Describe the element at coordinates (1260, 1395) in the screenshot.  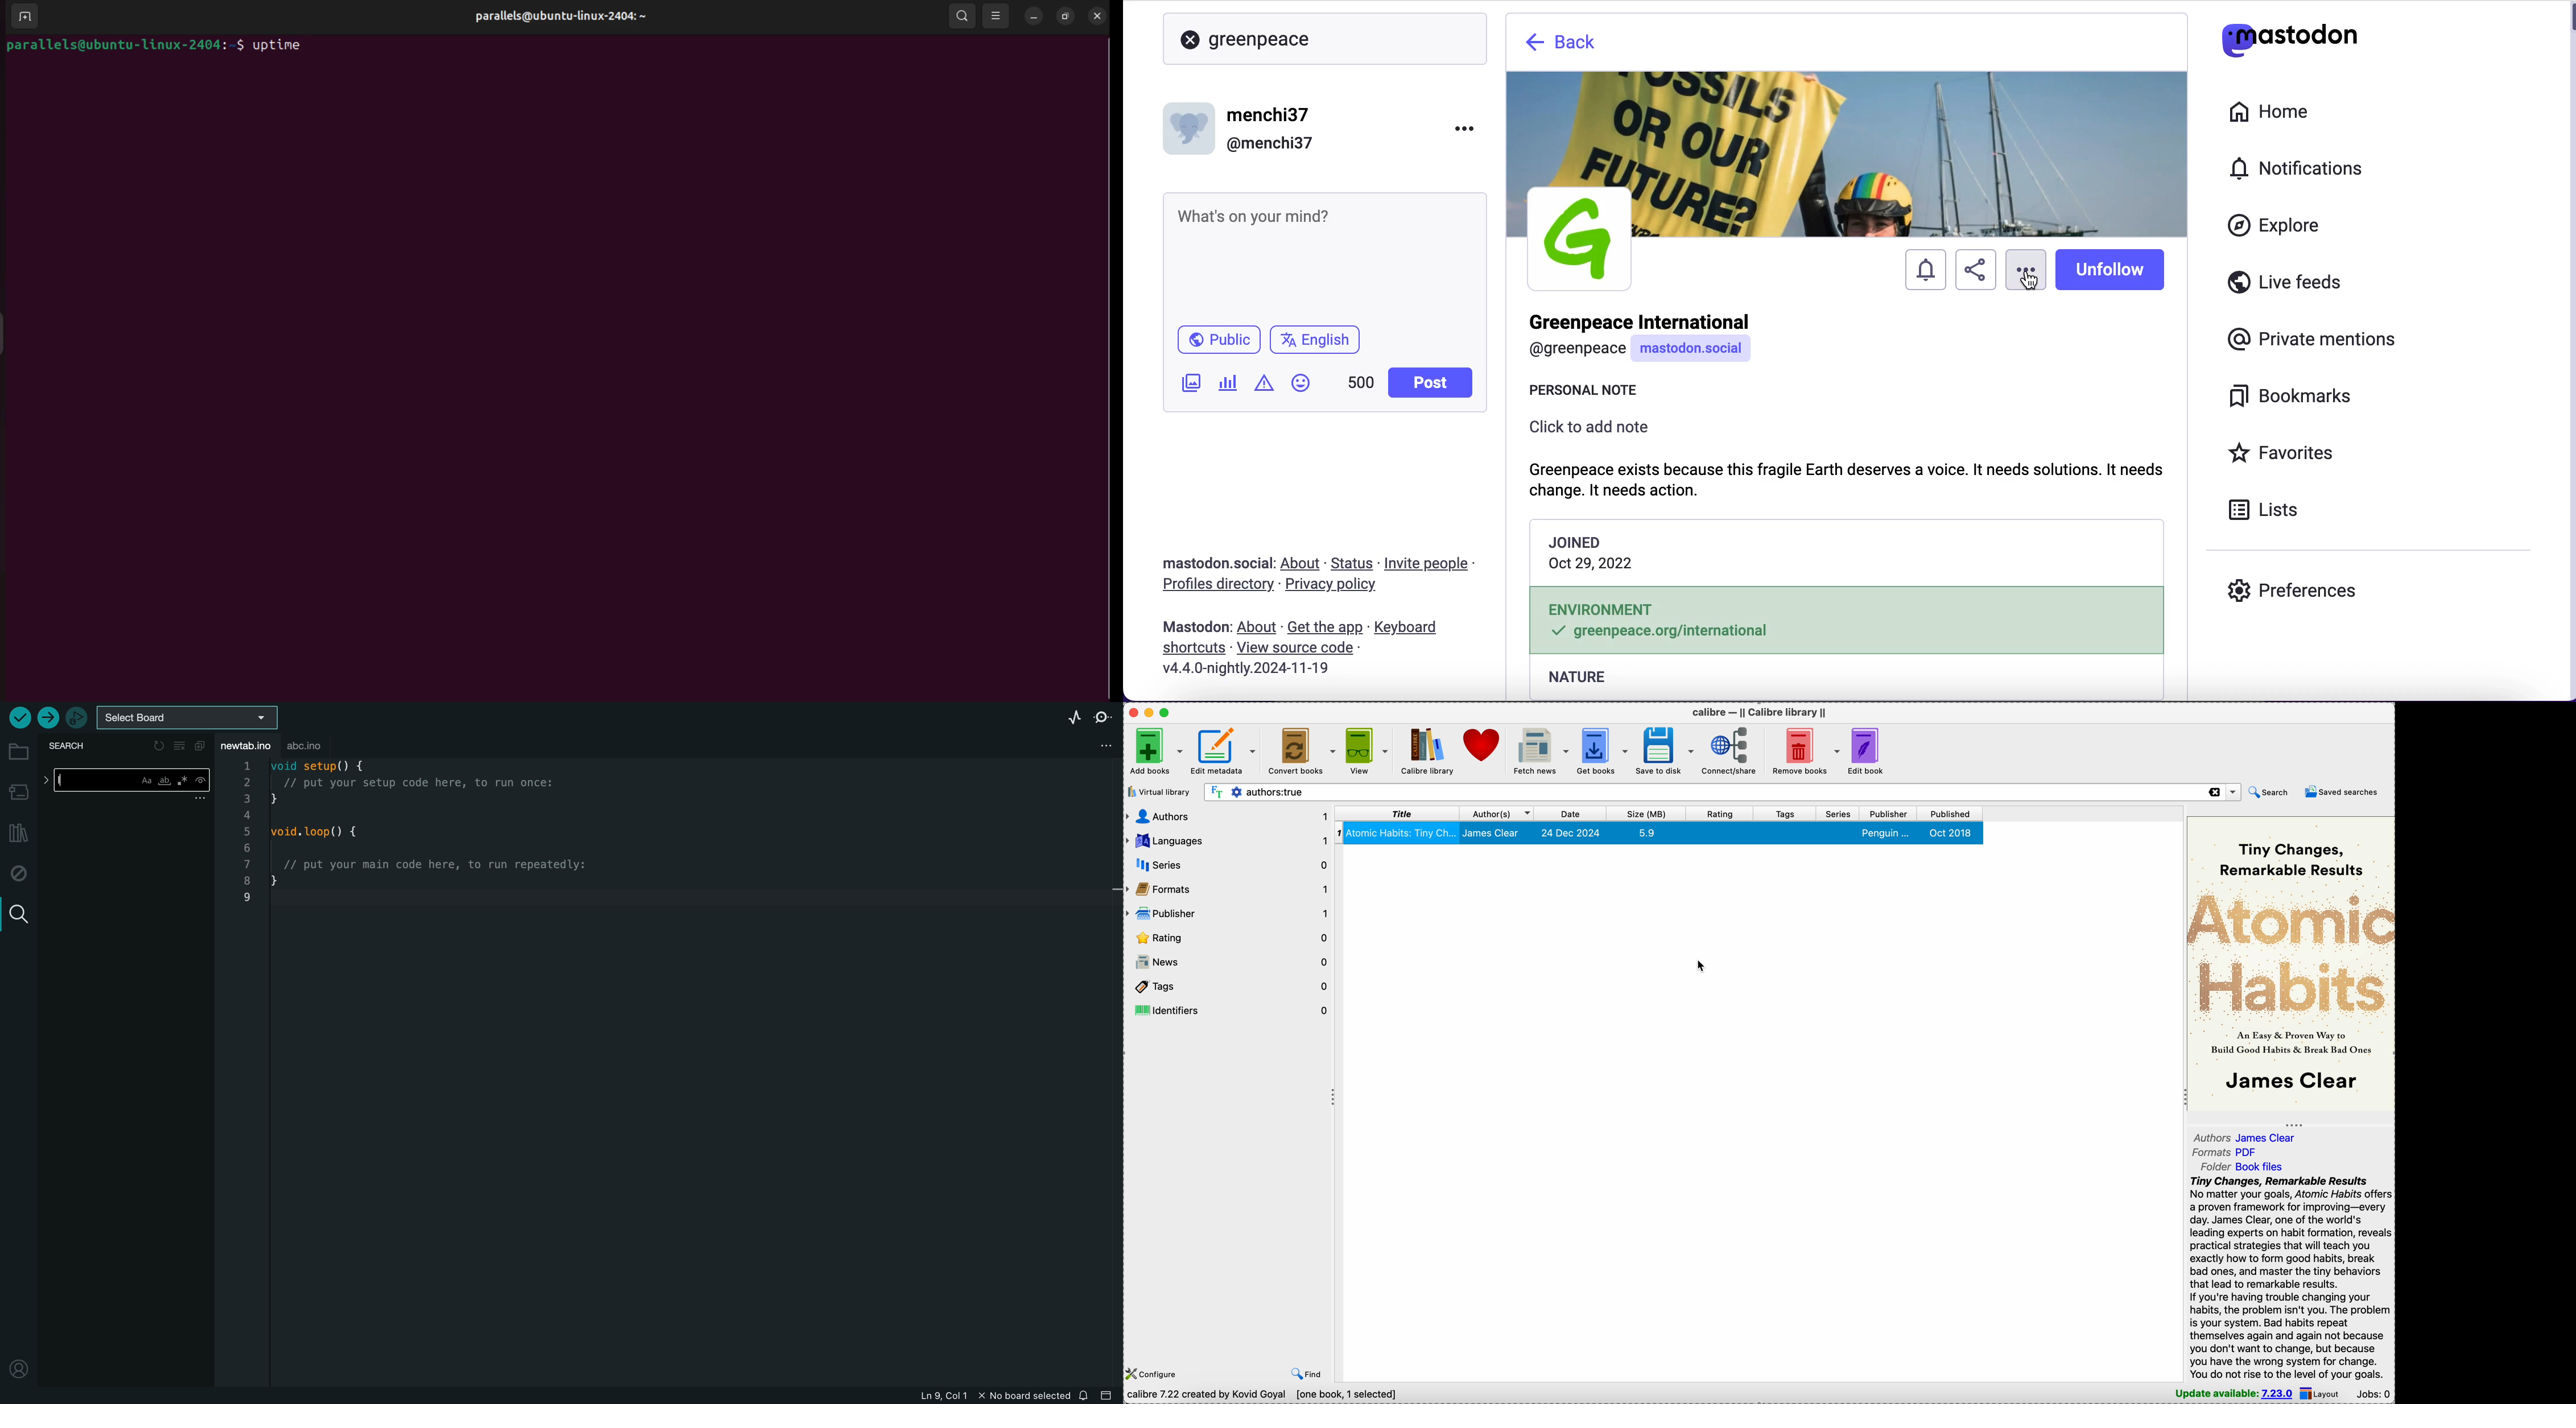
I see `Calibre 7.22 created by Kovid Goyal [one book, 1 selected]` at that location.